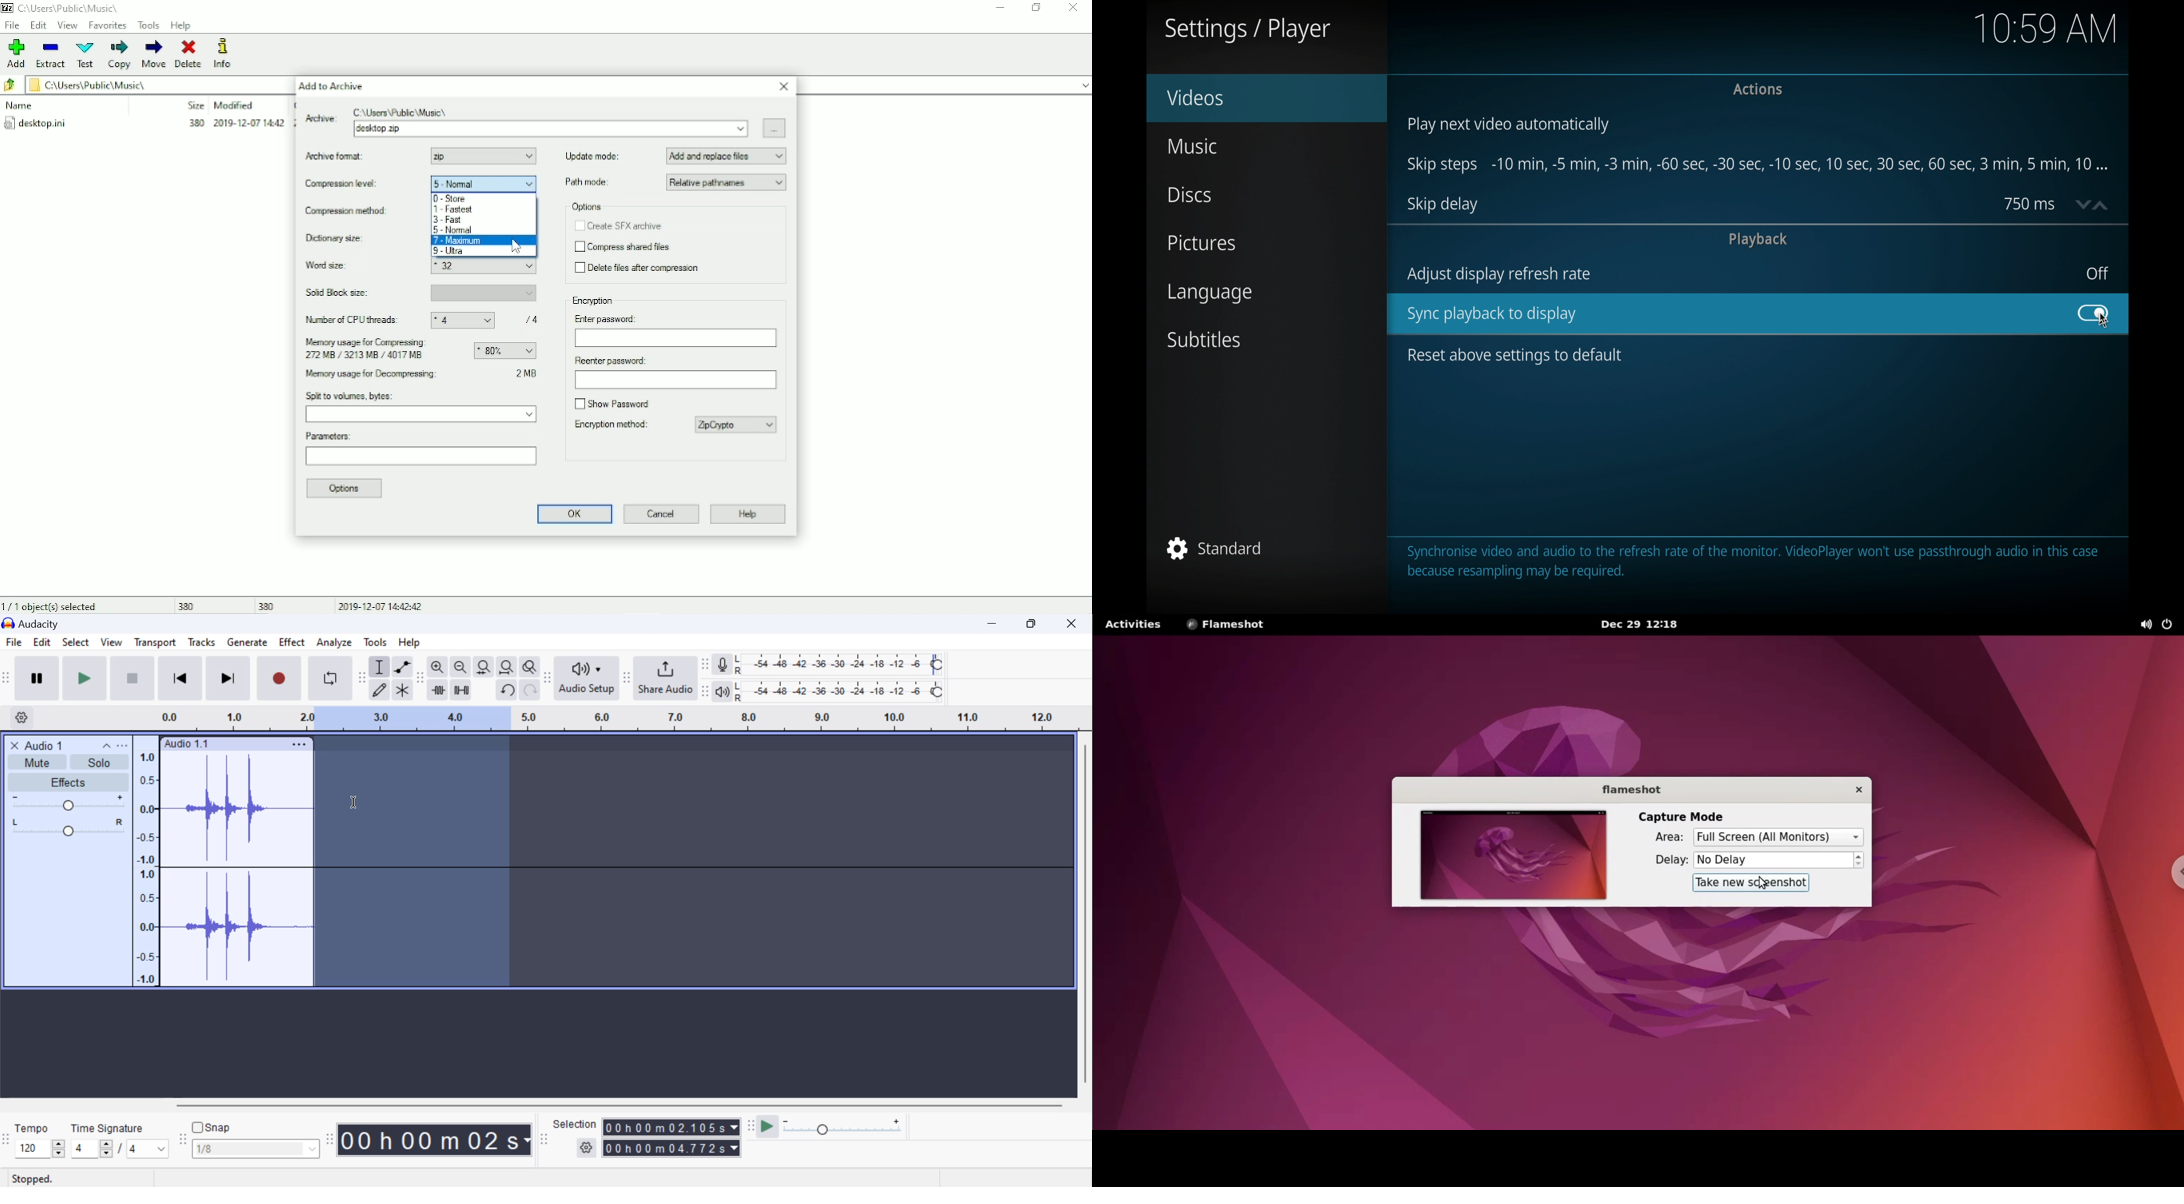 This screenshot has height=1204, width=2184. What do you see at coordinates (1191, 195) in the screenshot?
I see `discs` at bounding box center [1191, 195].